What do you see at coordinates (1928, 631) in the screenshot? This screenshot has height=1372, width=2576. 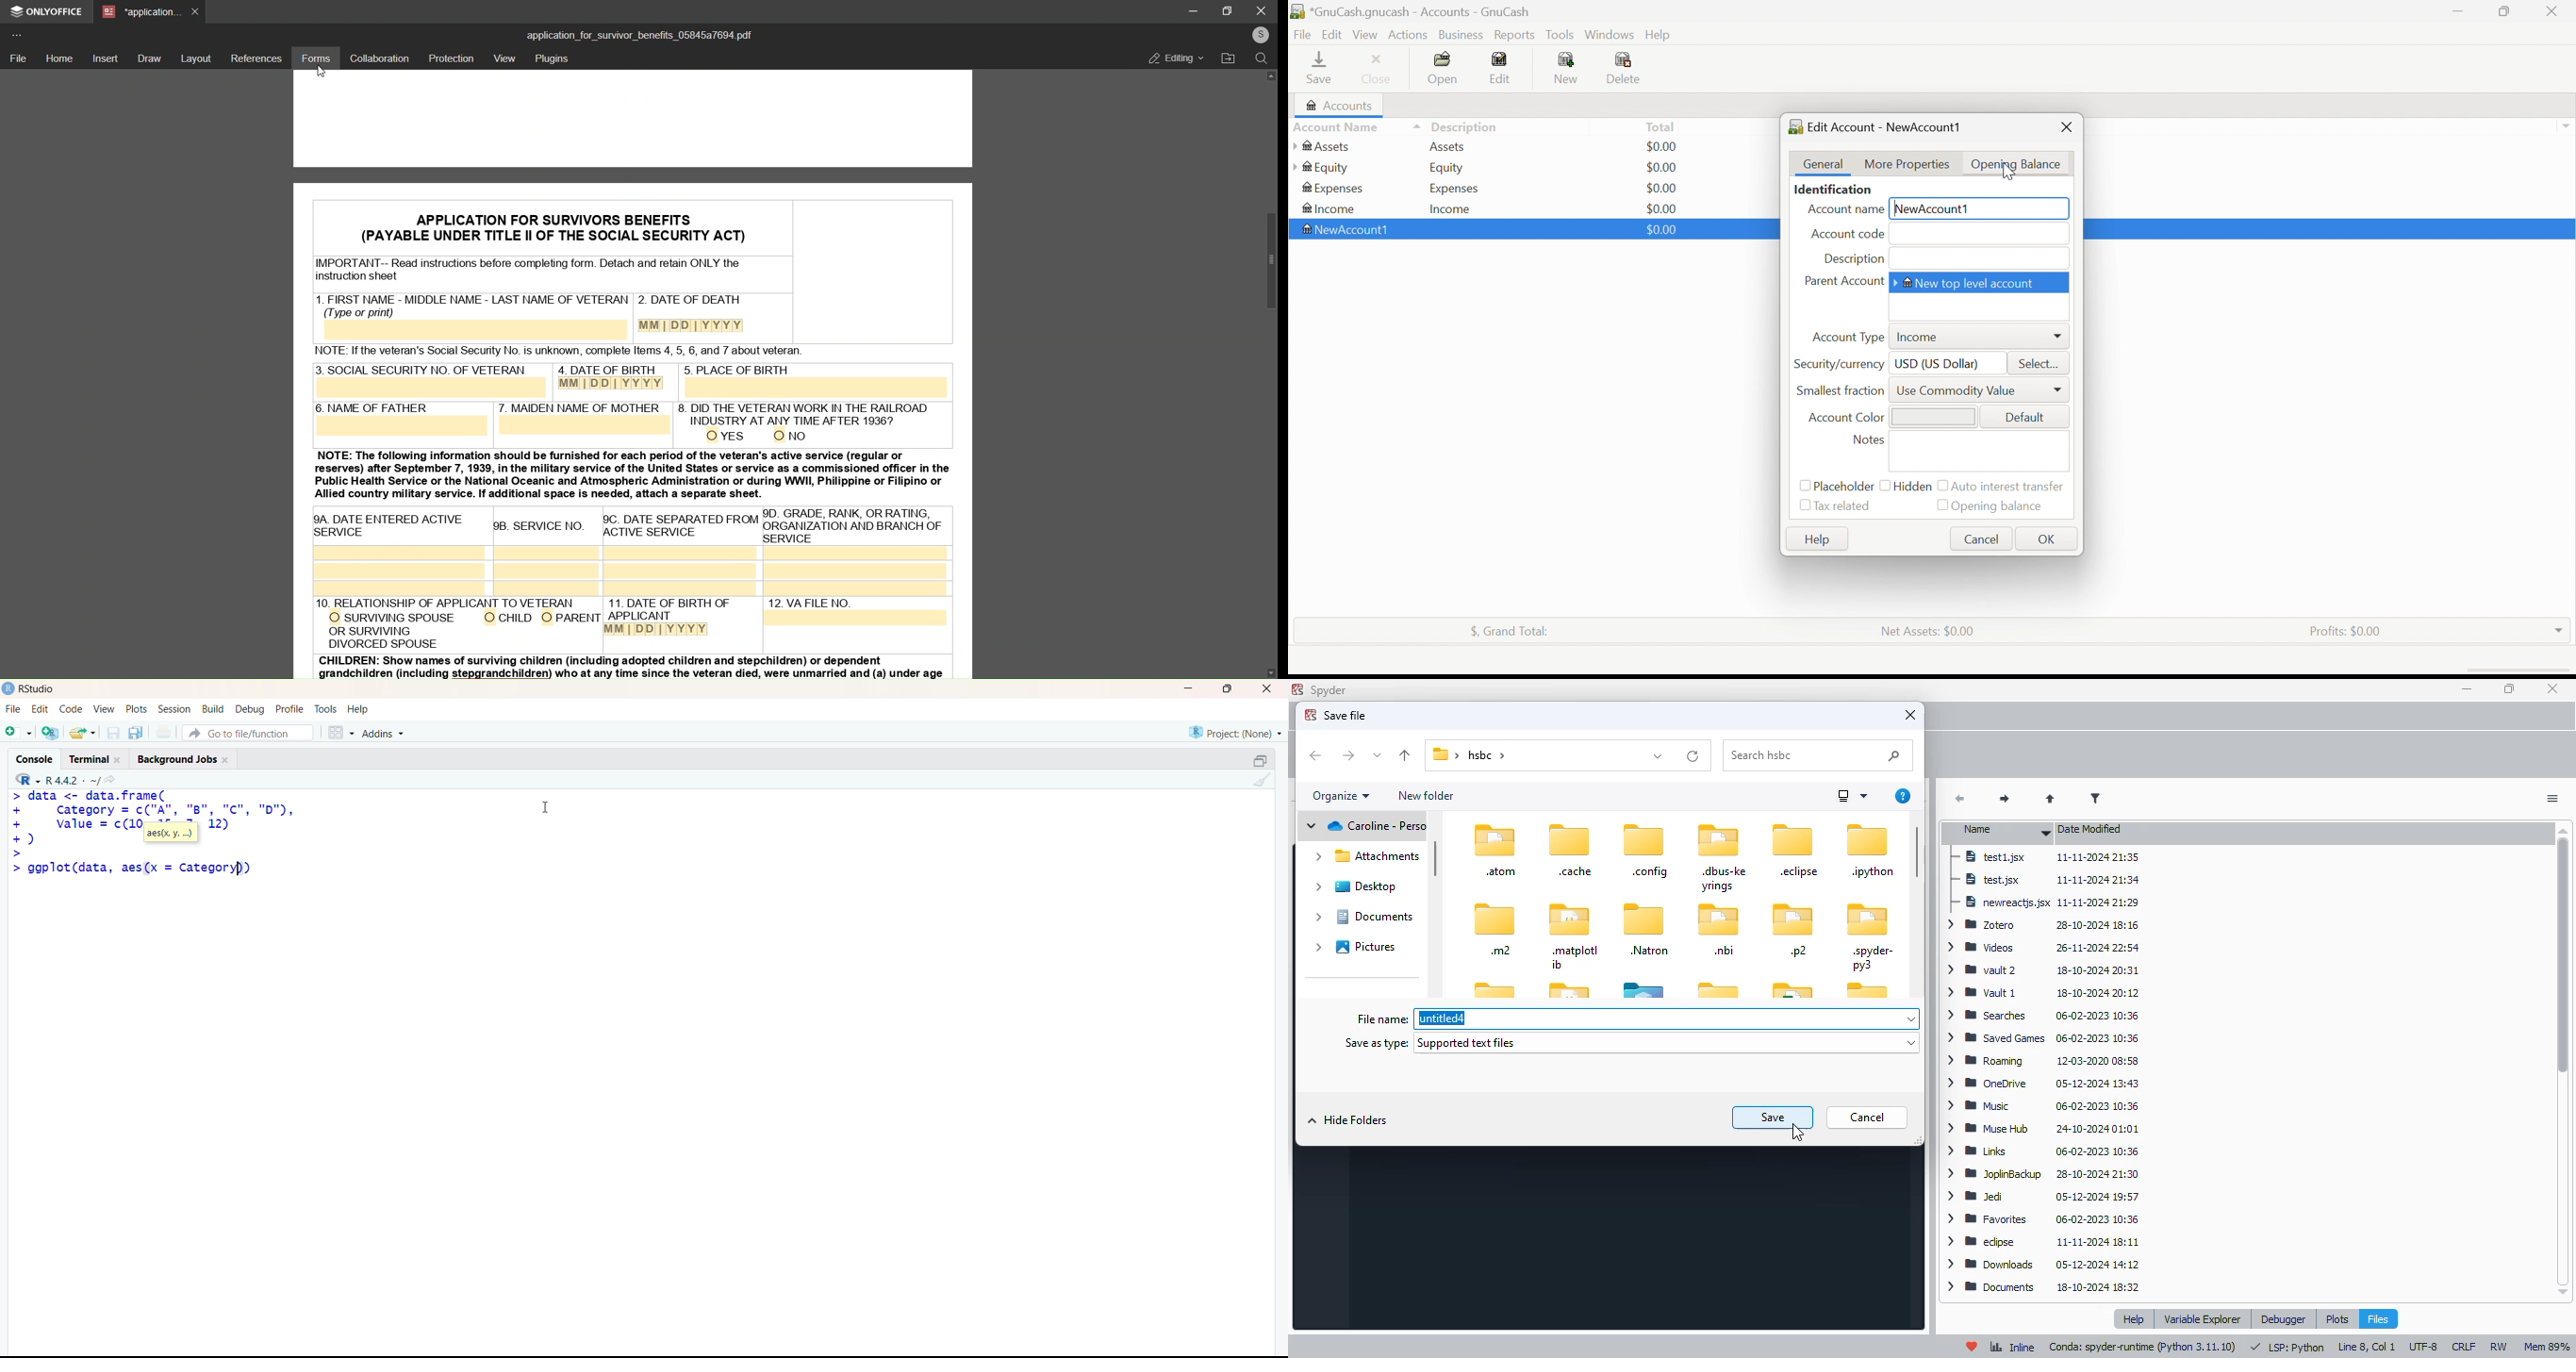 I see `Net Assets: $0.00` at bounding box center [1928, 631].